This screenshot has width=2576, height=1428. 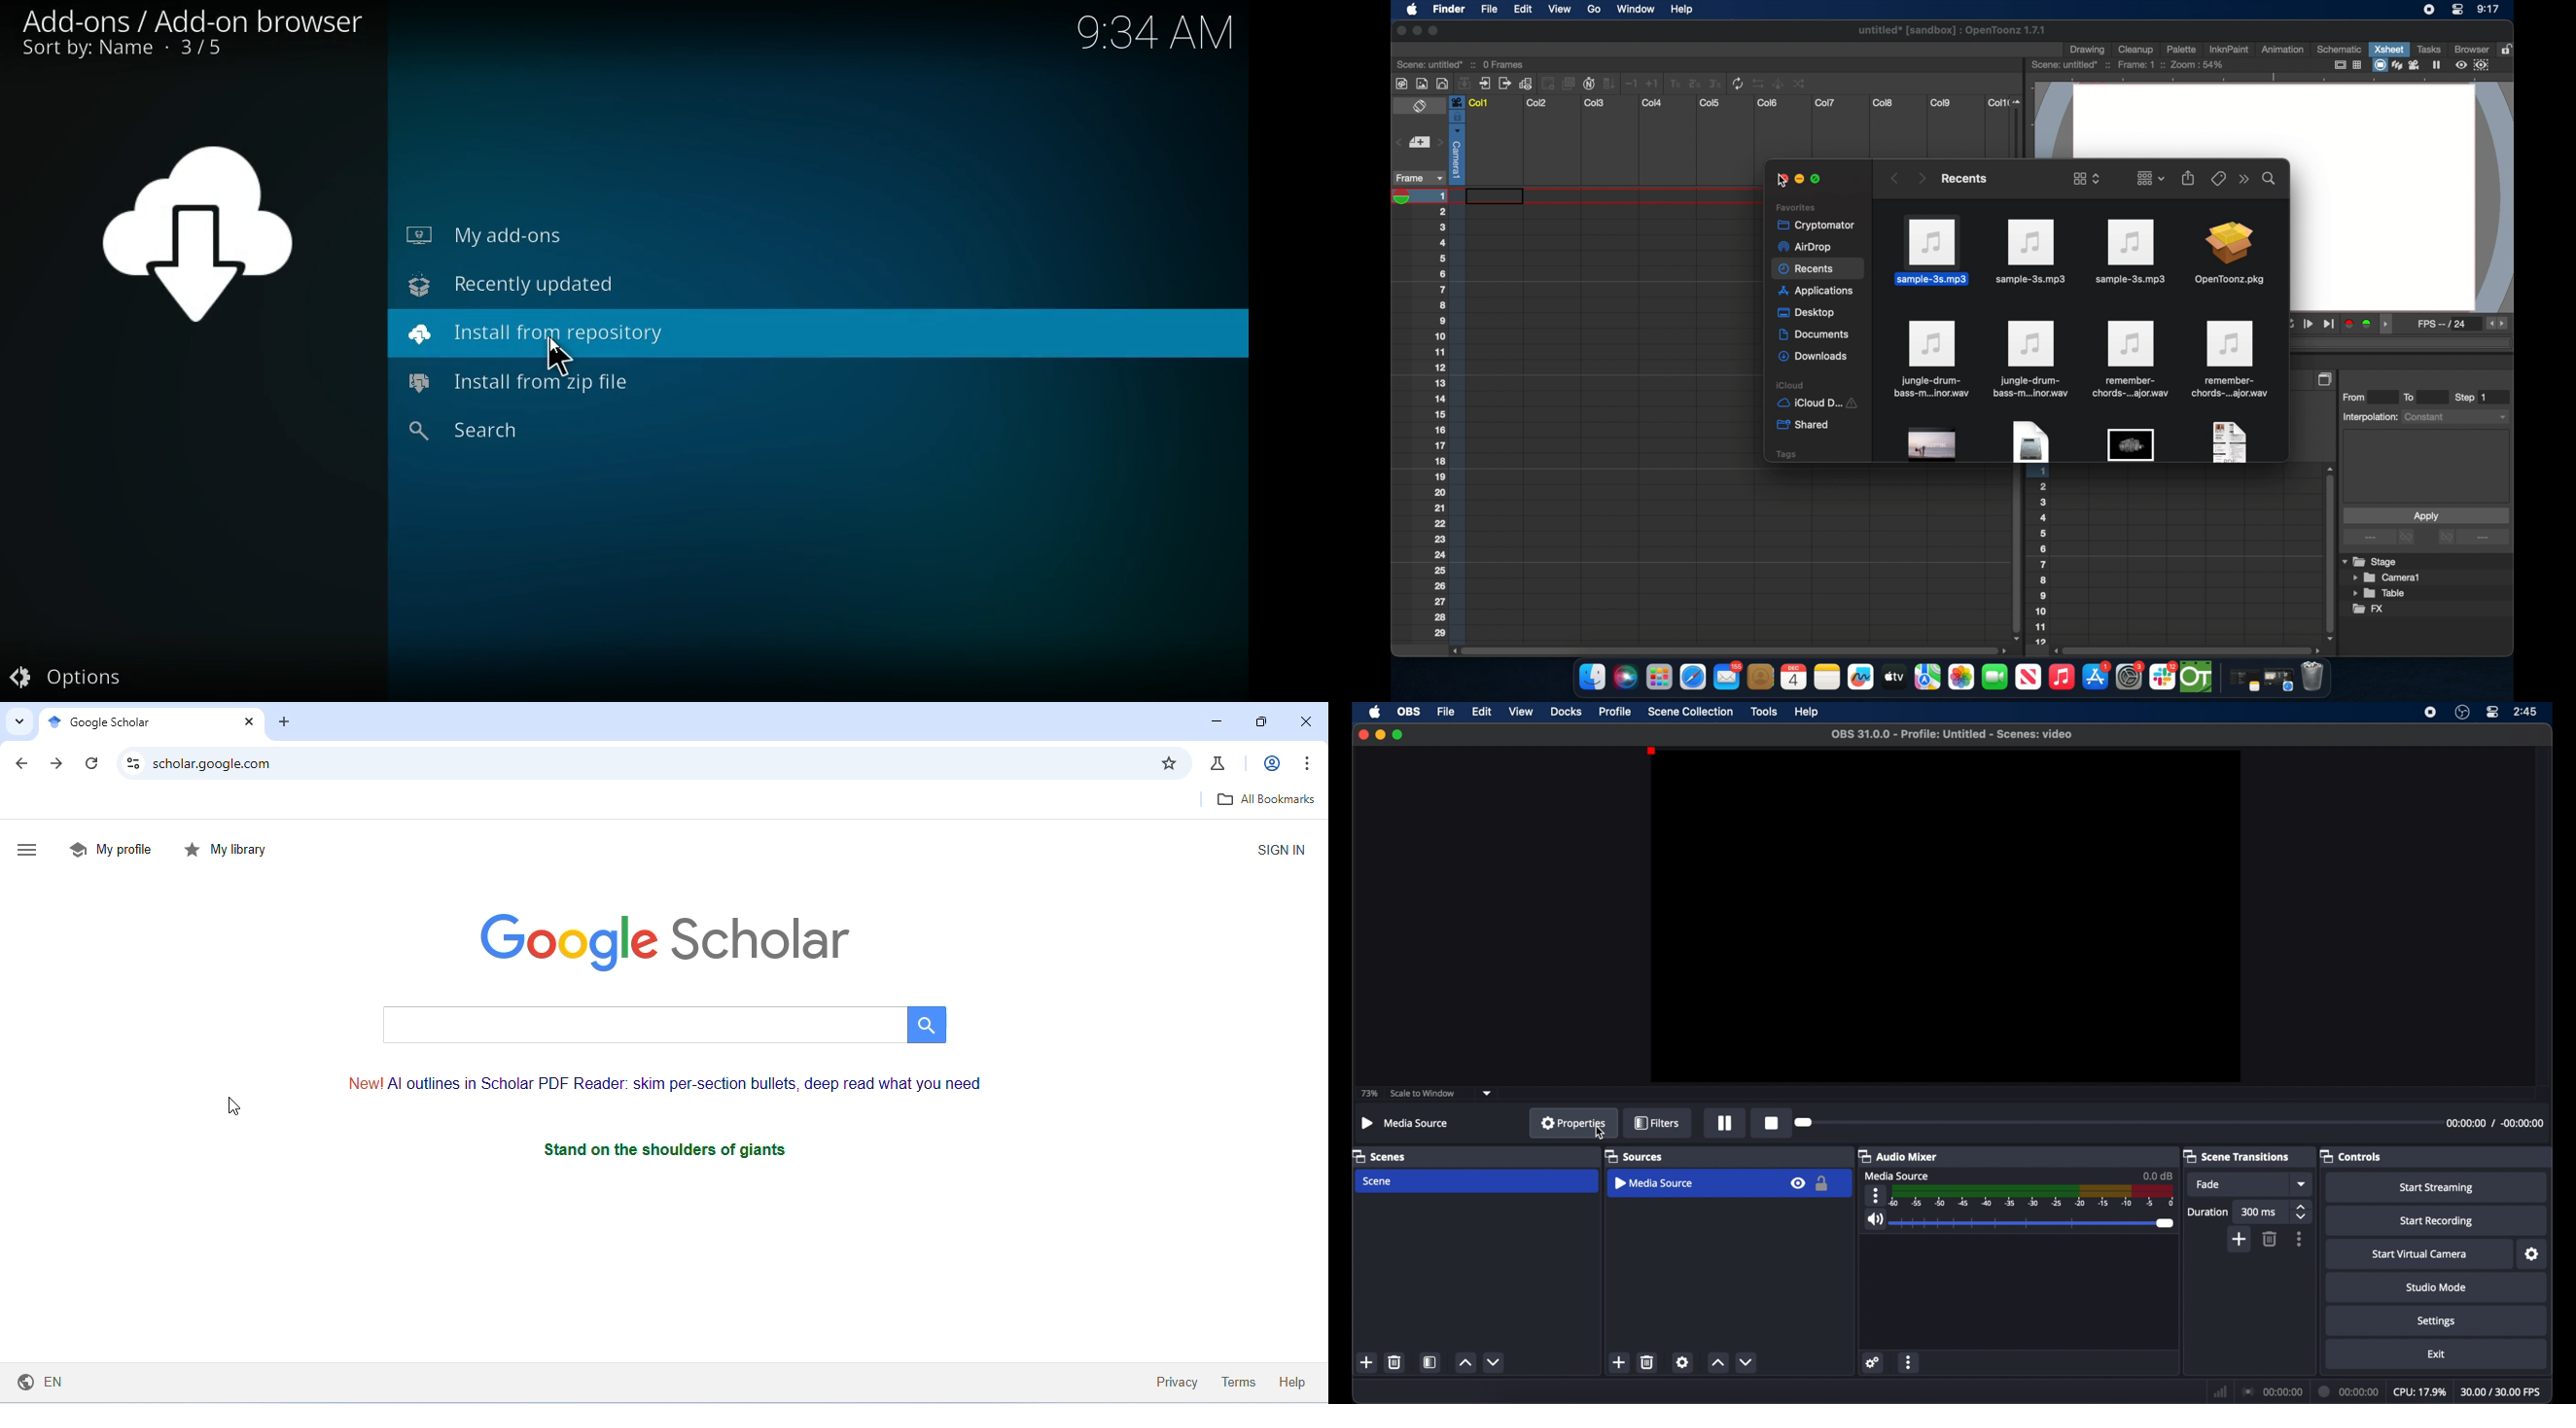 I want to click on refresh, so click(x=95, y=763).